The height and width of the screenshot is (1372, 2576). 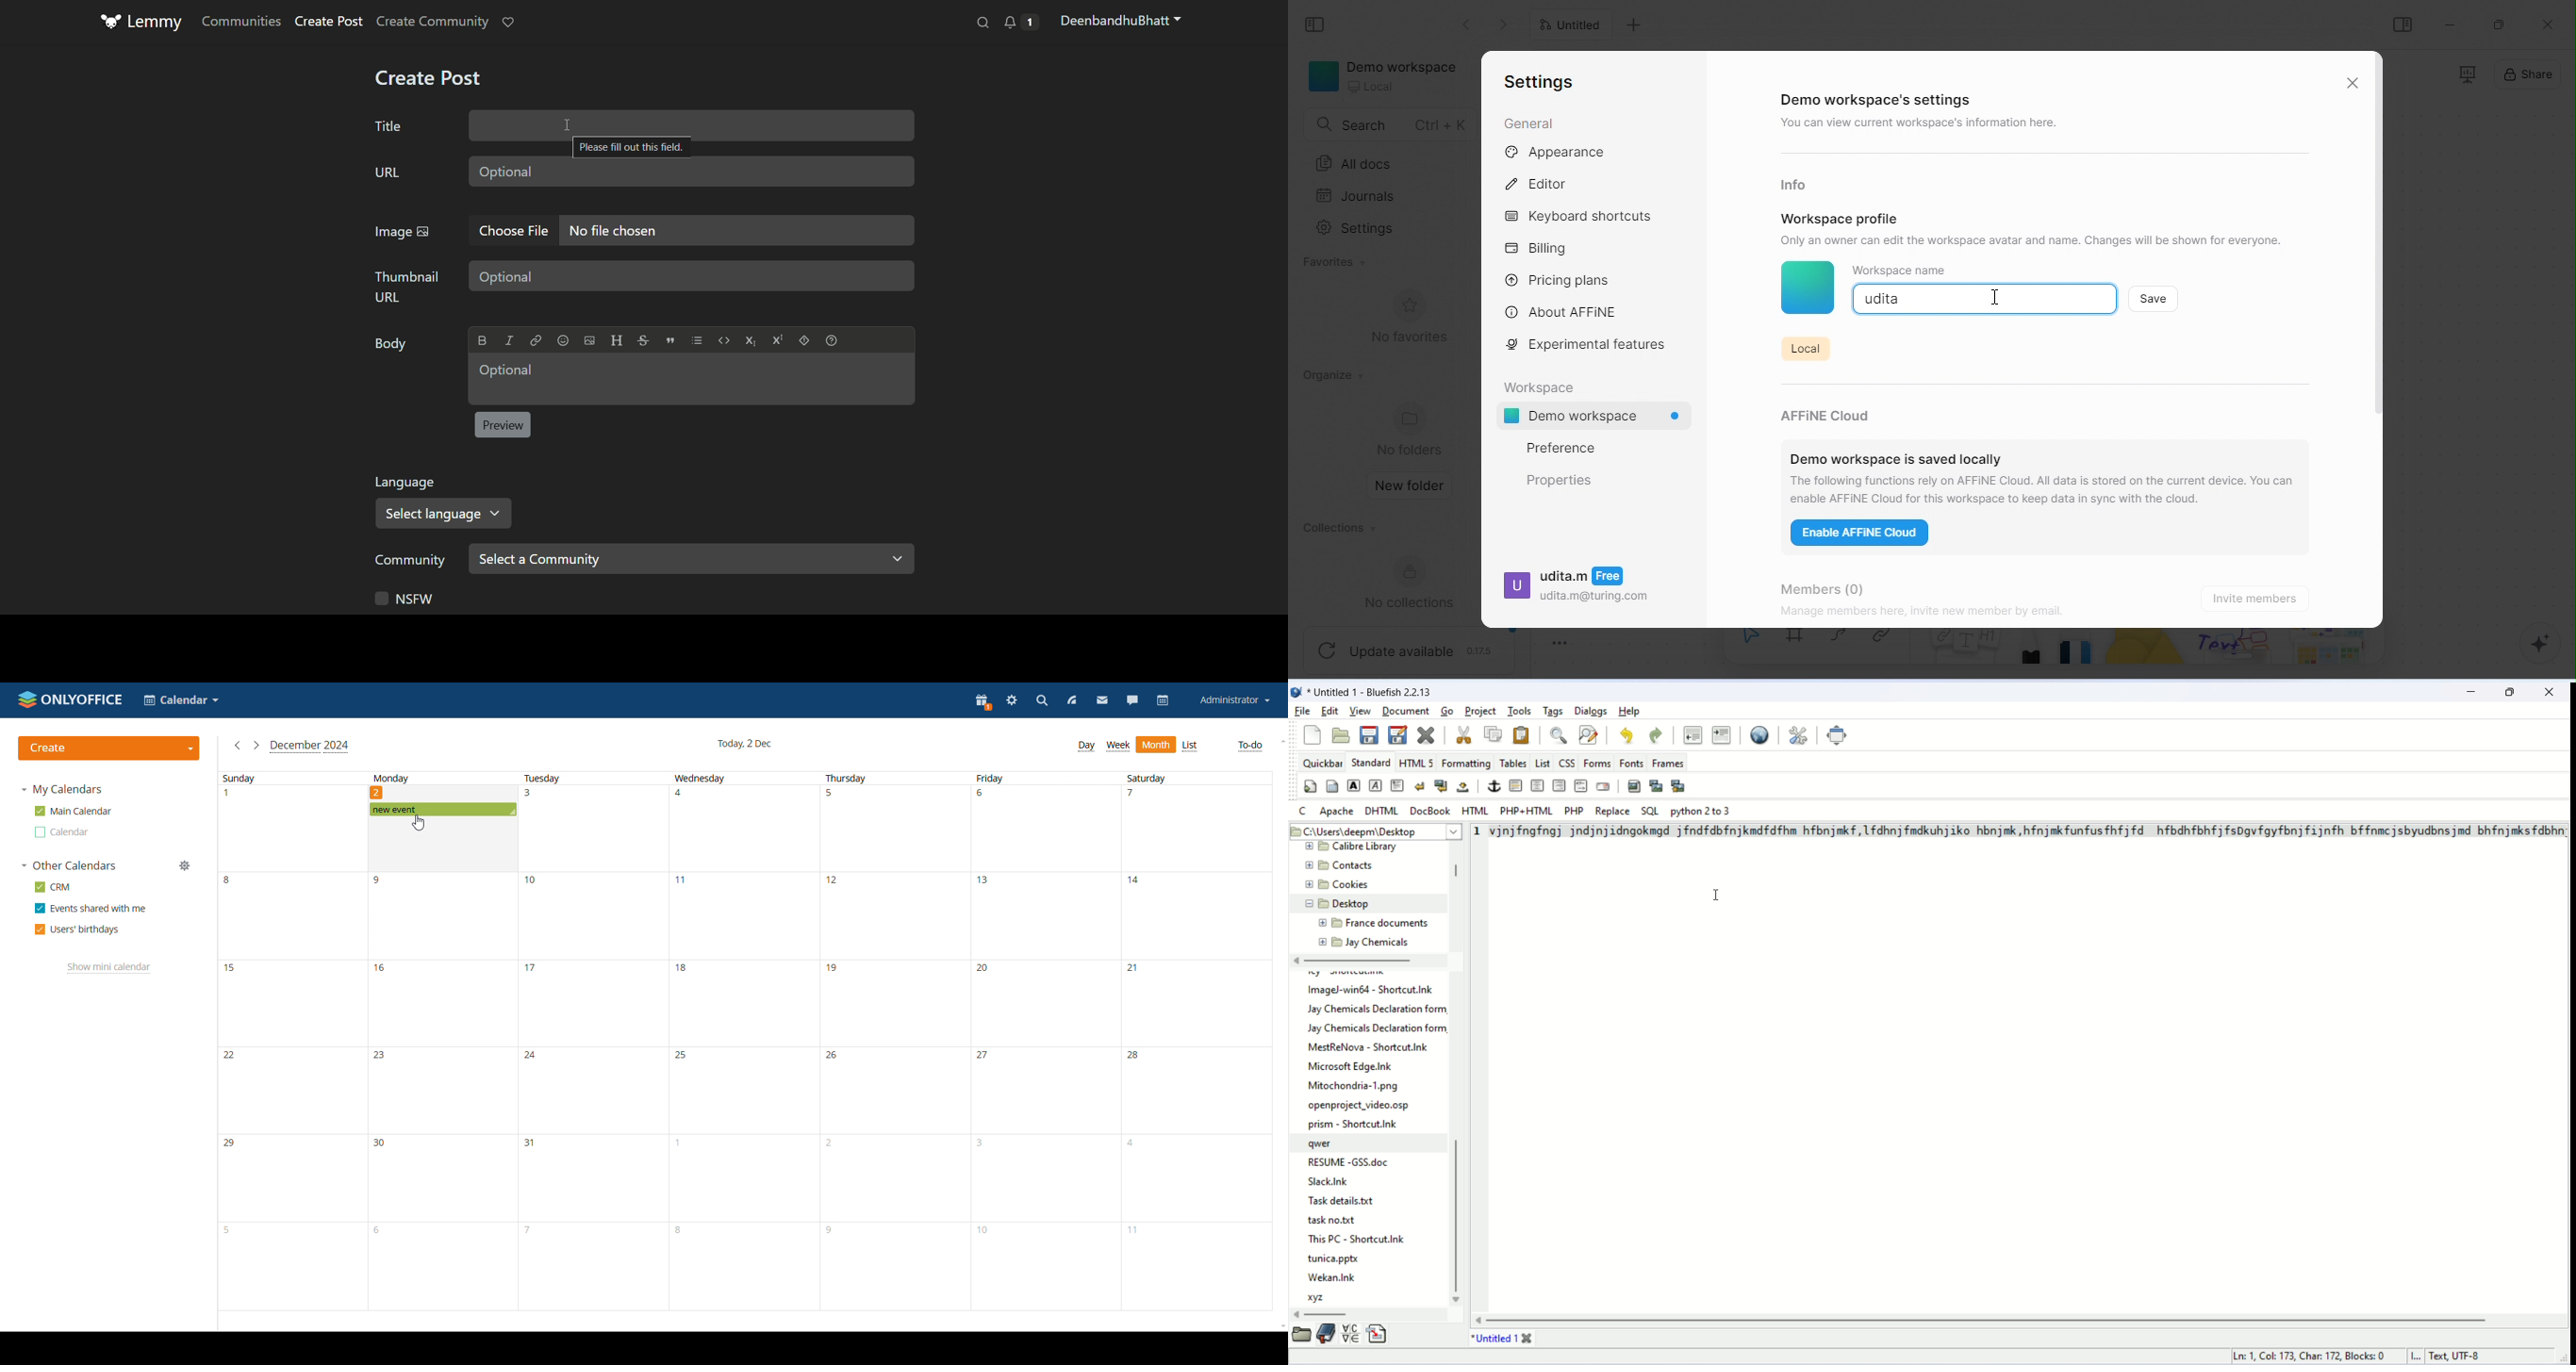 I want to click on community, so click(x=410, y=561).